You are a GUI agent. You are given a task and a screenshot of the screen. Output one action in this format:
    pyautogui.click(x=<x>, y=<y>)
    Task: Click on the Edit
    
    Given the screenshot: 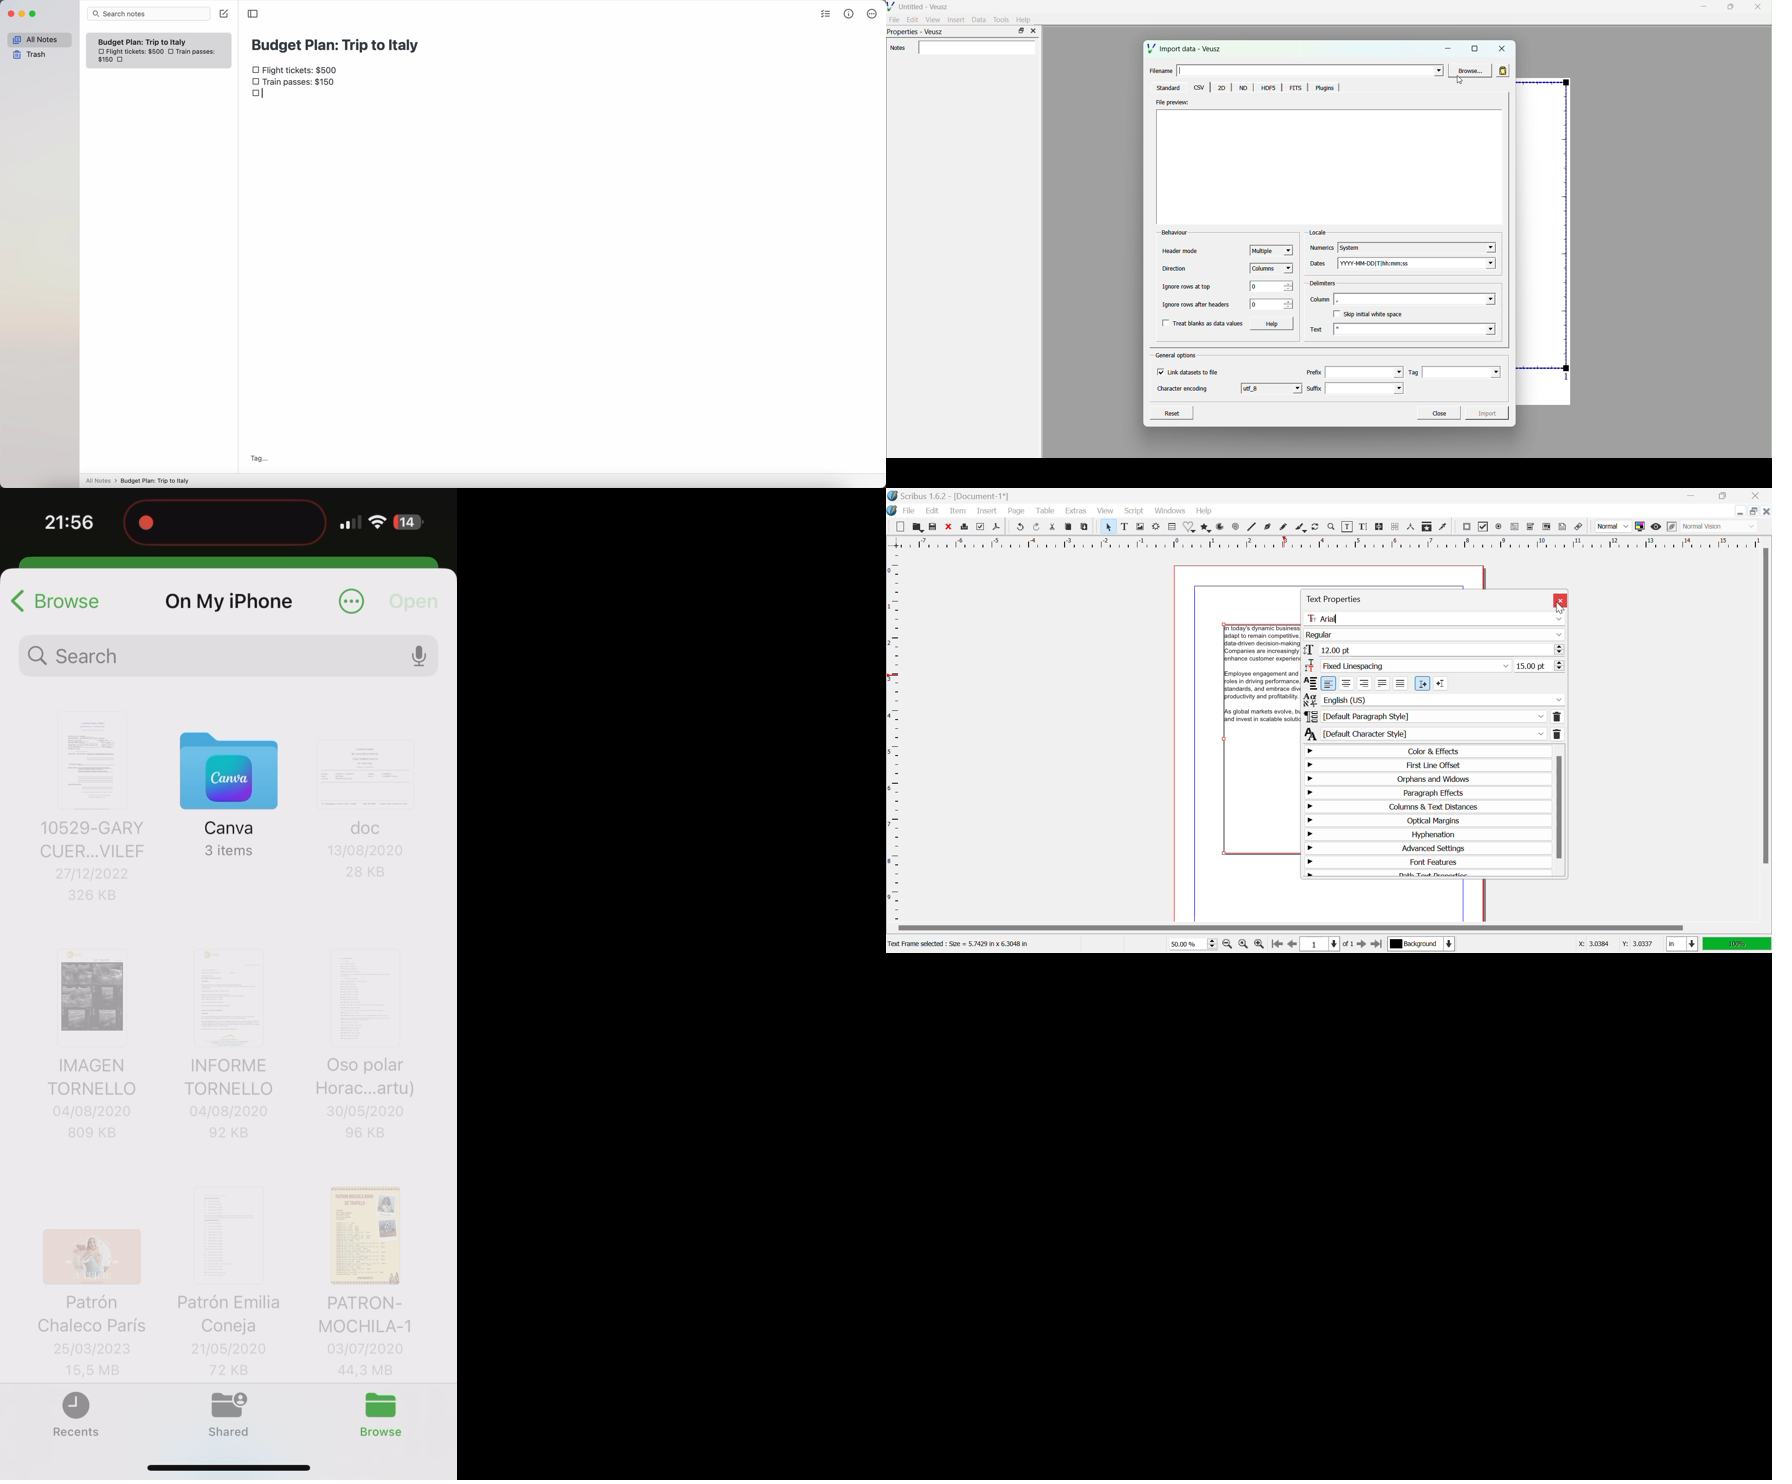 What is the action you would take?
    pyautogui.click(x=932, y=512)
    